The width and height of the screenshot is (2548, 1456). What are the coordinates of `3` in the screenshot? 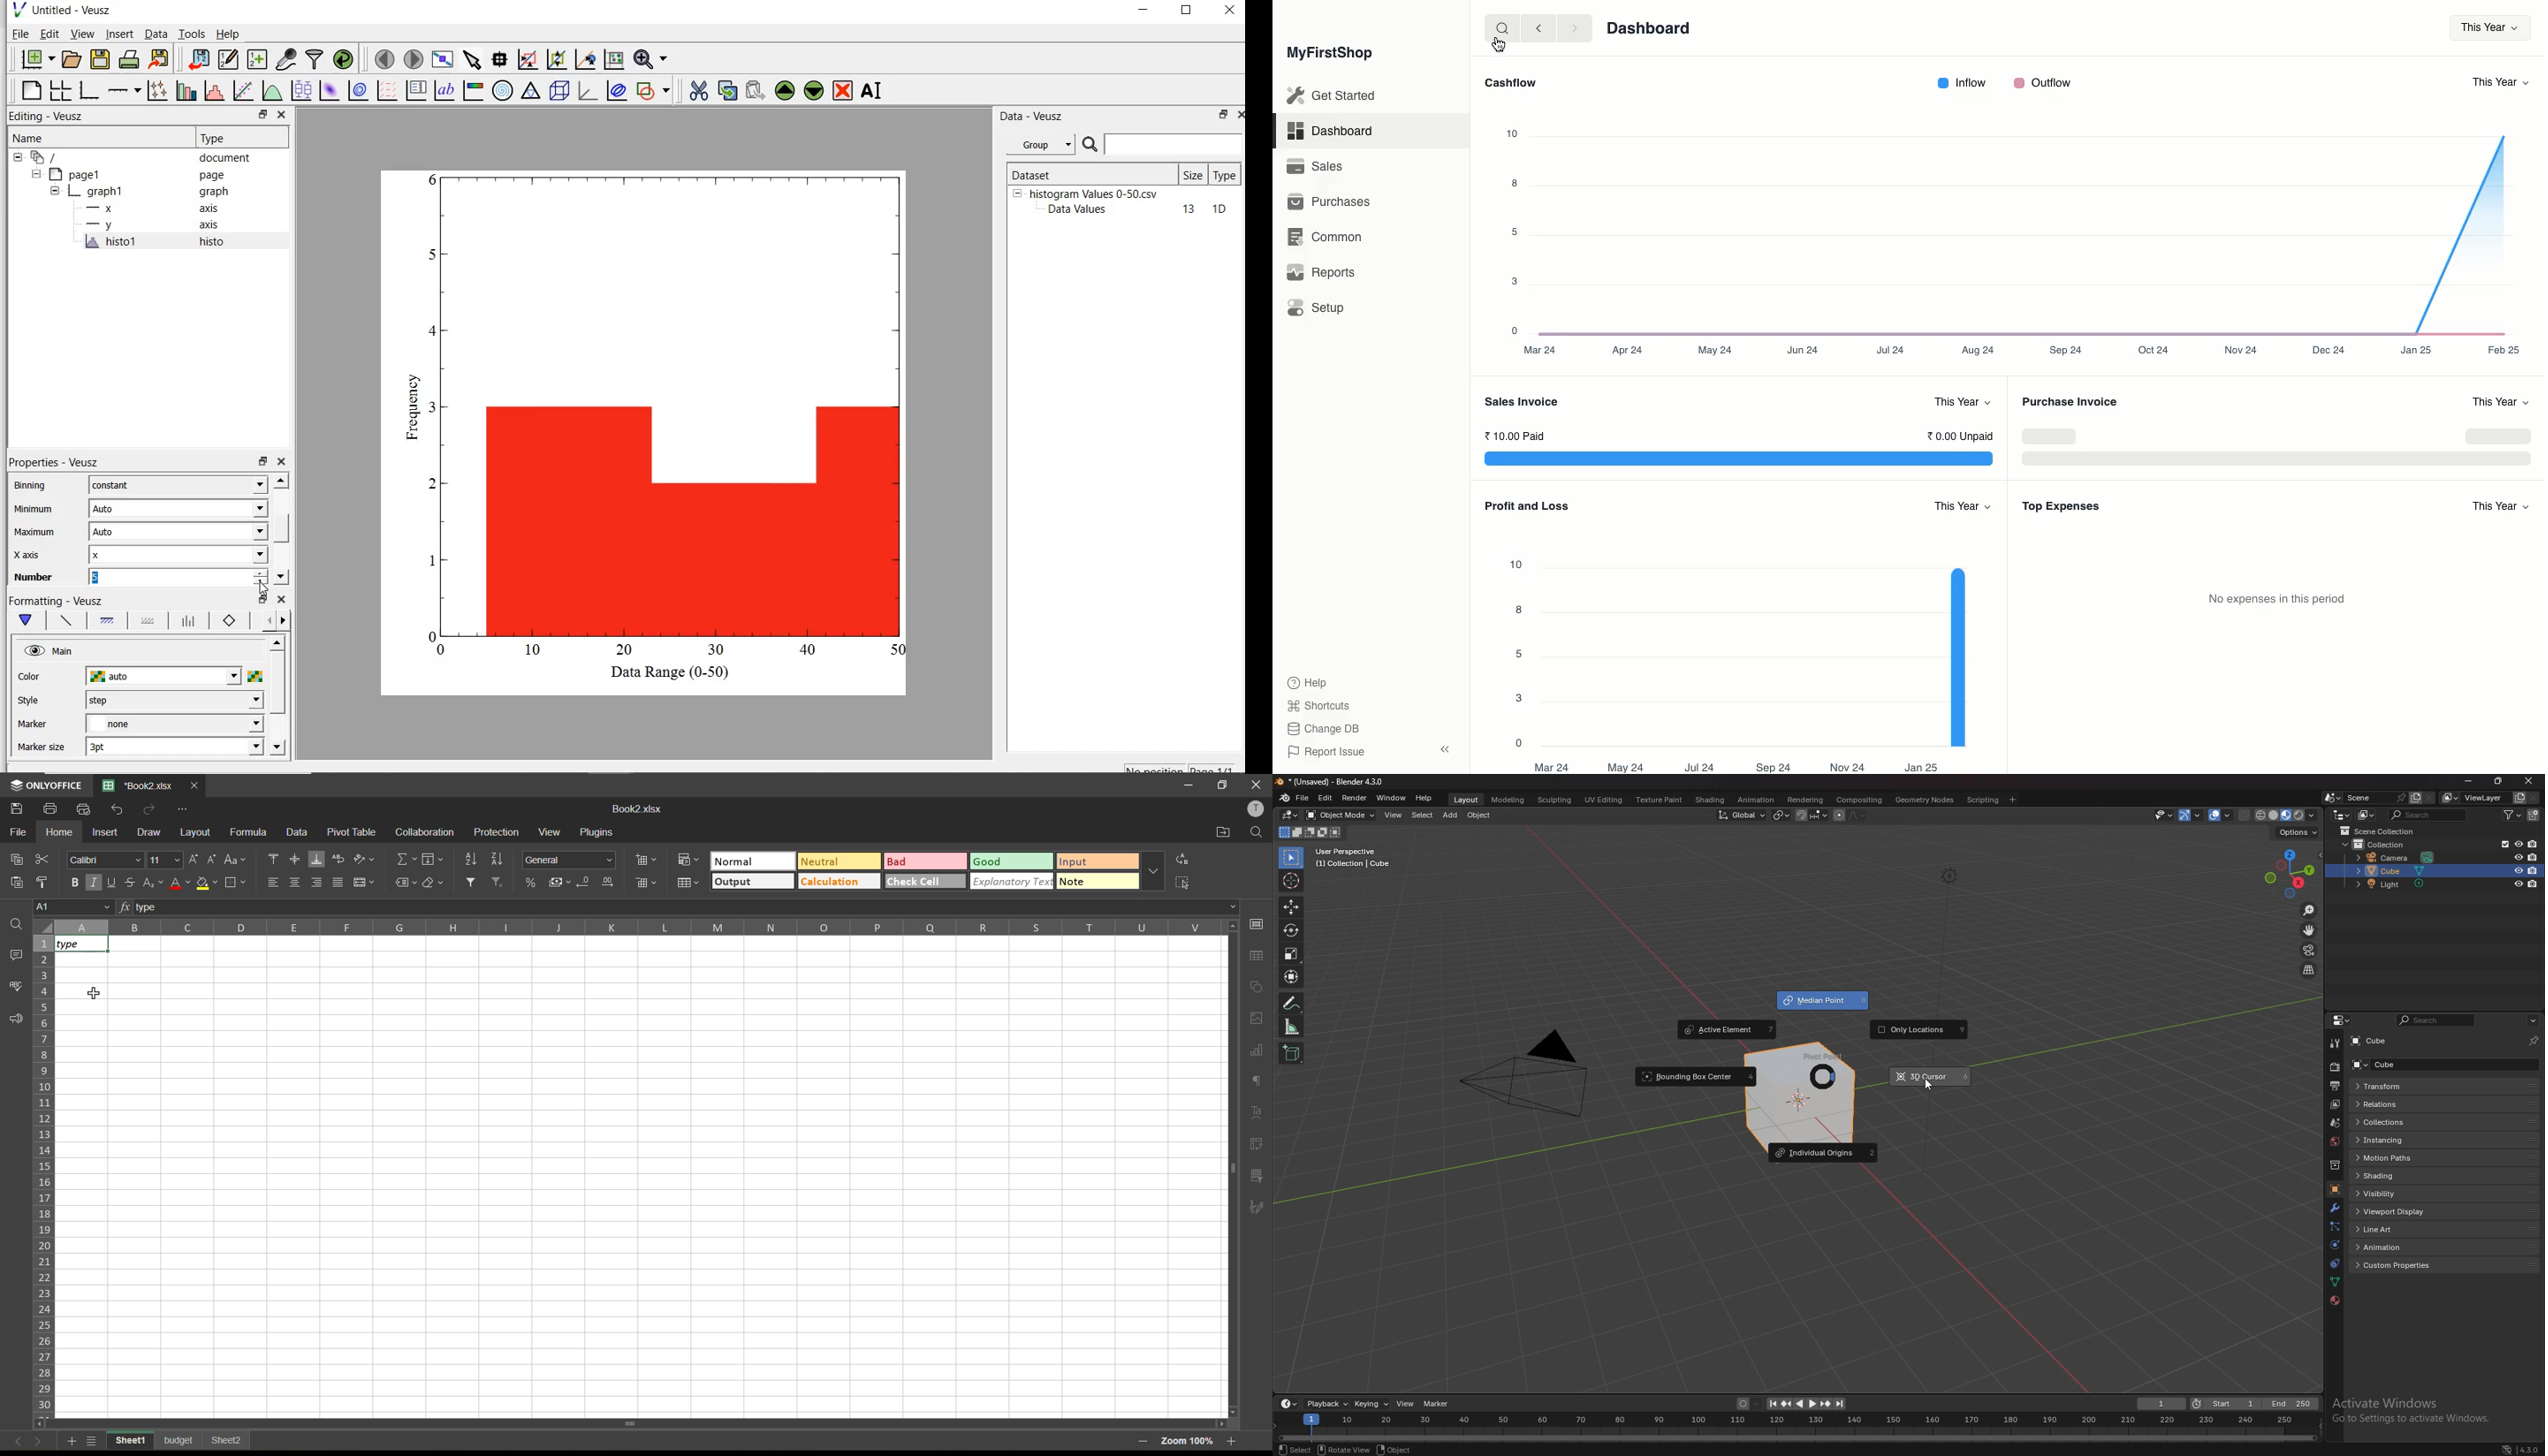 It's located at (1516, 281).